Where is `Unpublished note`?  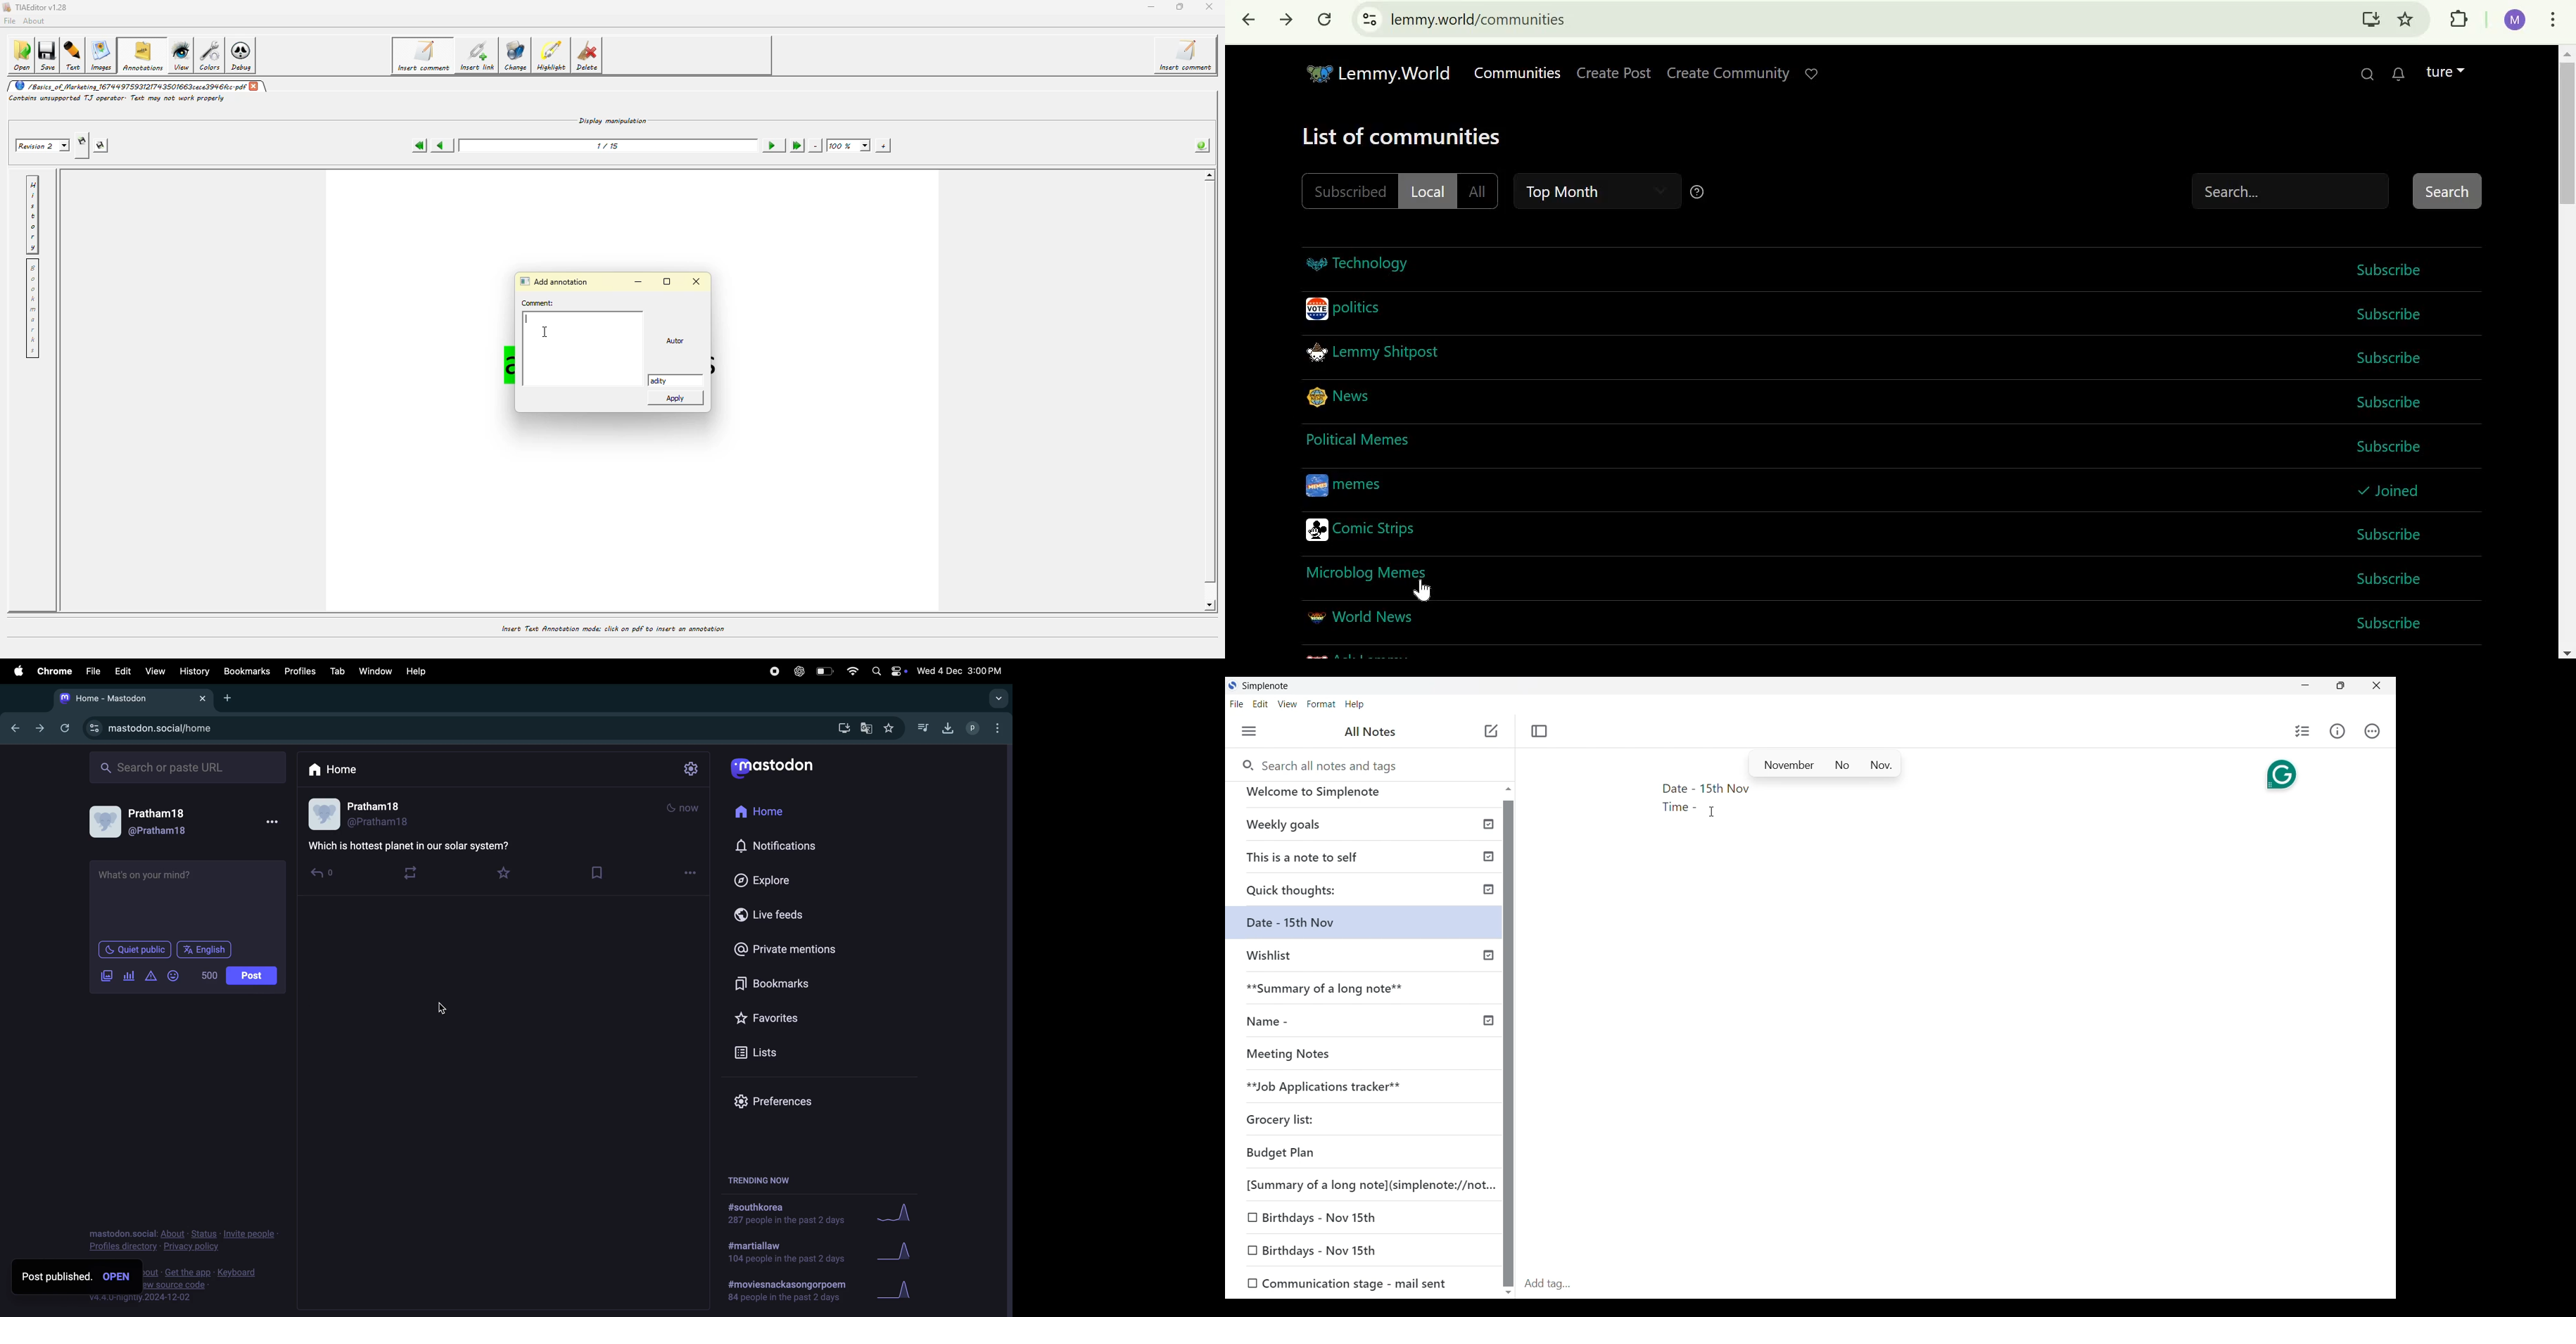
Unpublished note is located at coordinates (1367, 961).